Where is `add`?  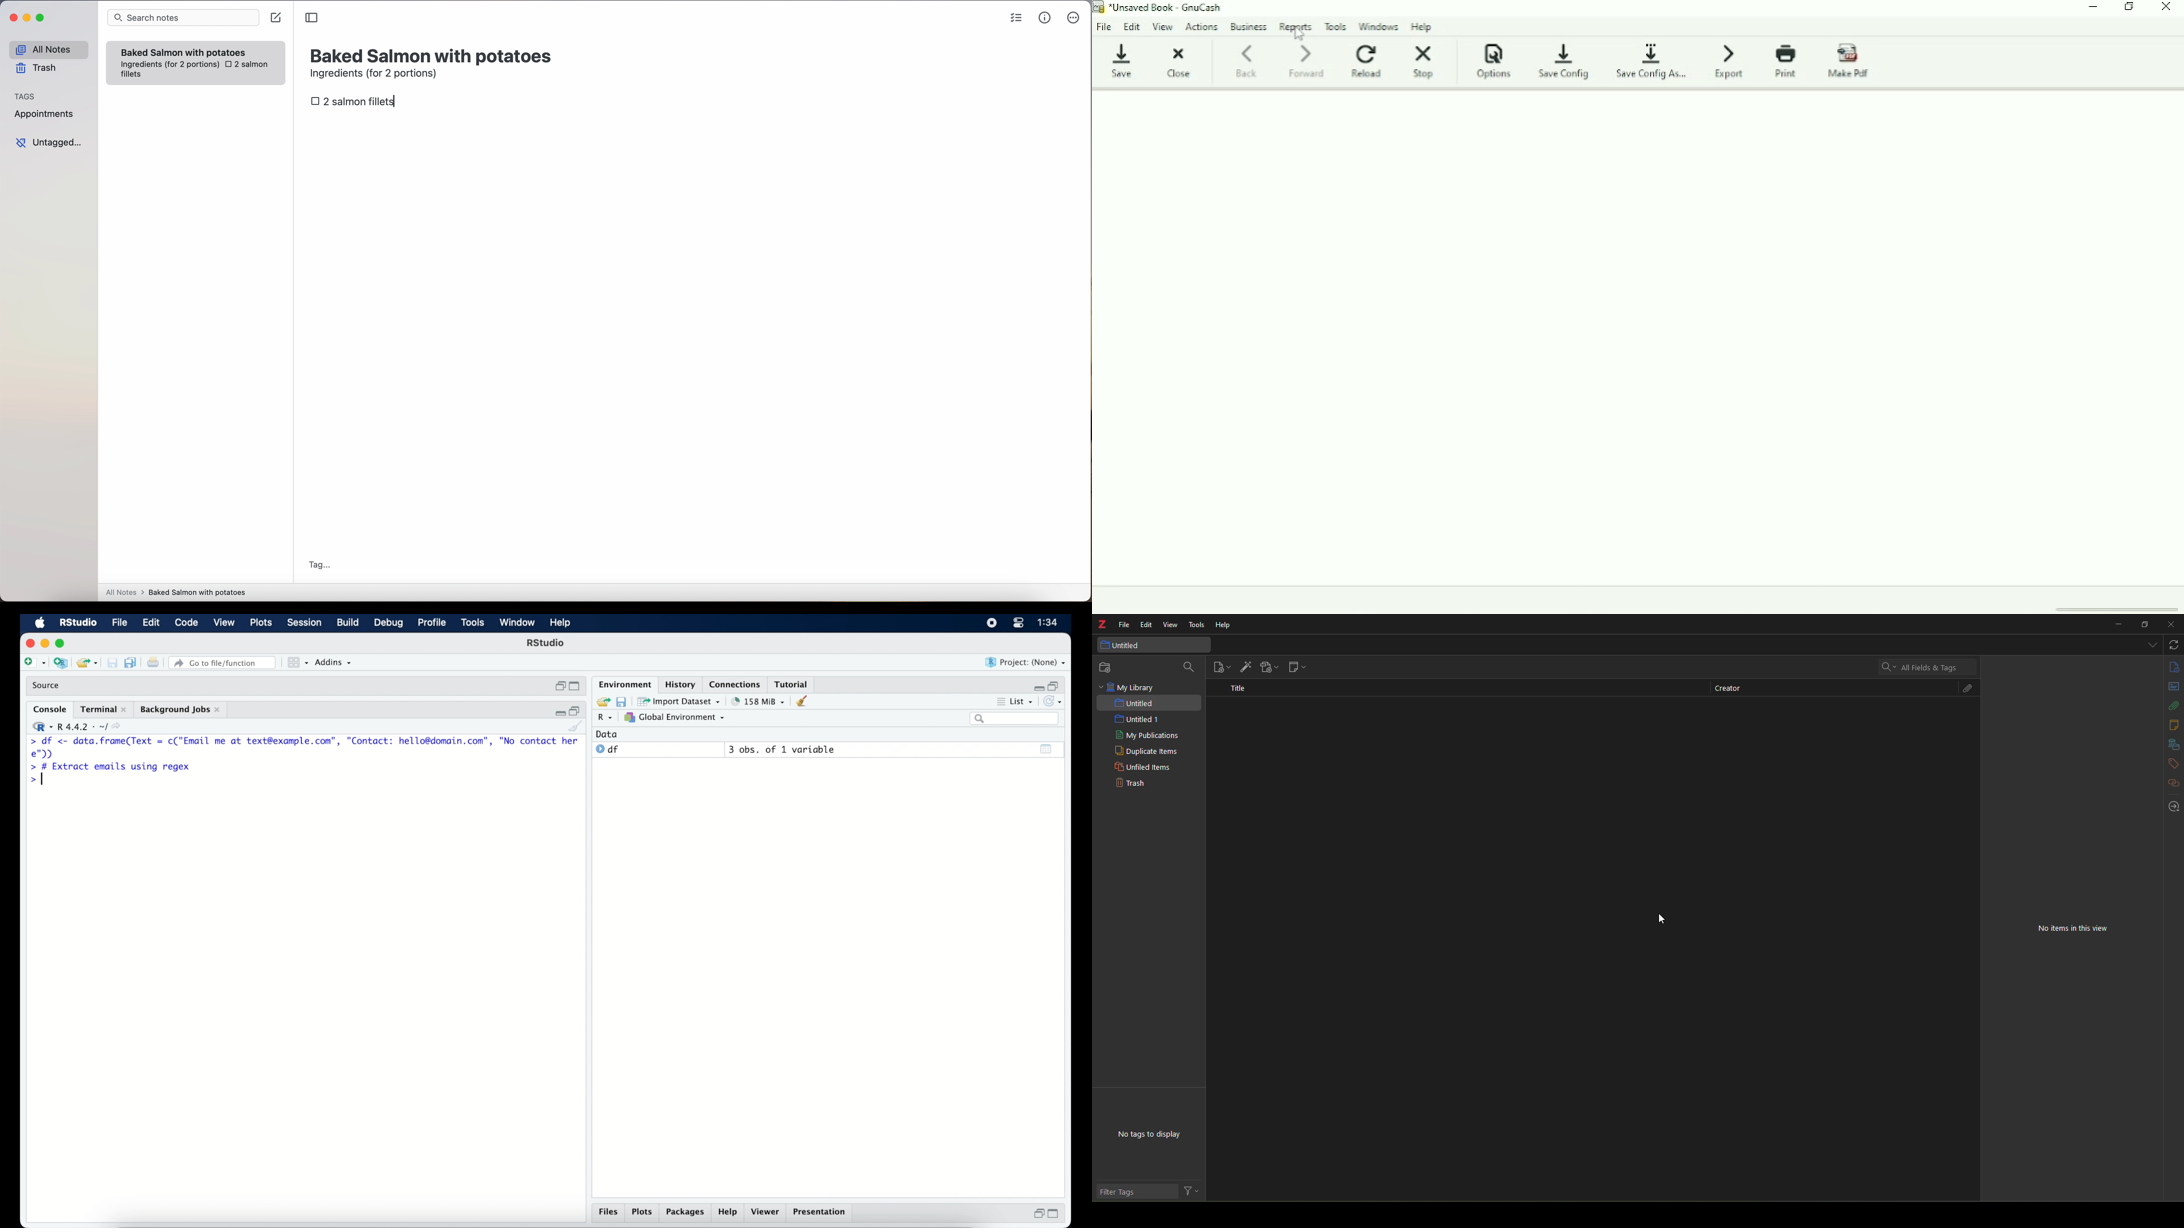 add is located at coordinates (2140, 765).